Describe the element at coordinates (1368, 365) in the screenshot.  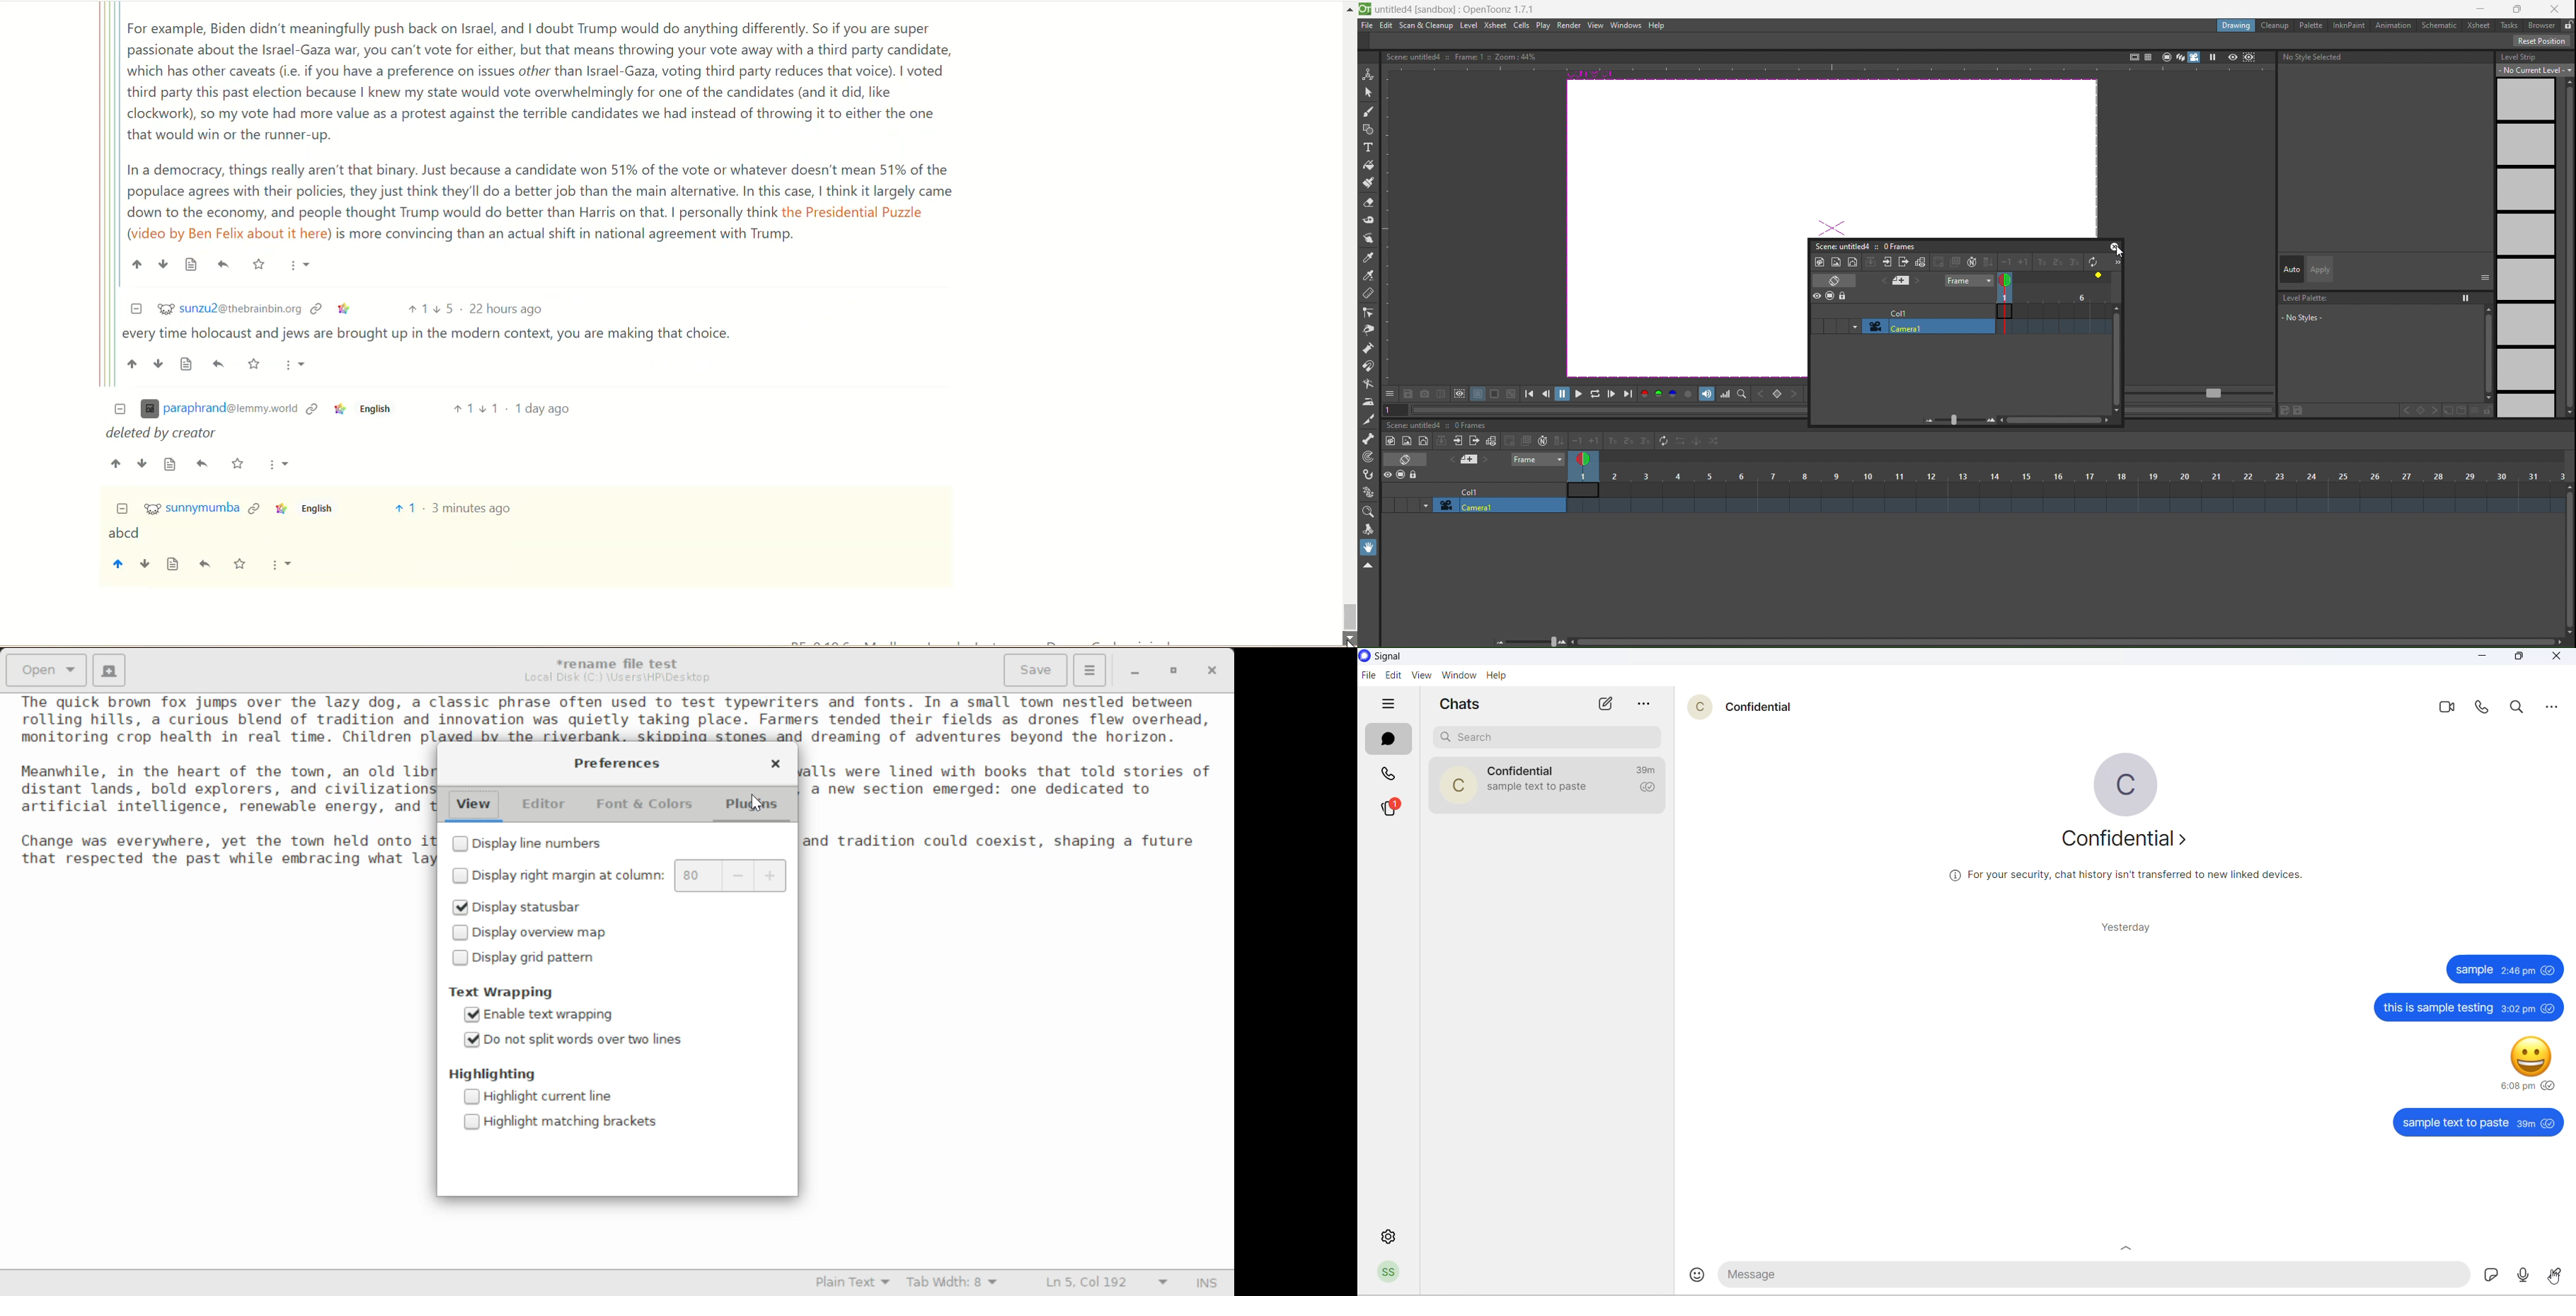
I see `magnet tool` at that location.